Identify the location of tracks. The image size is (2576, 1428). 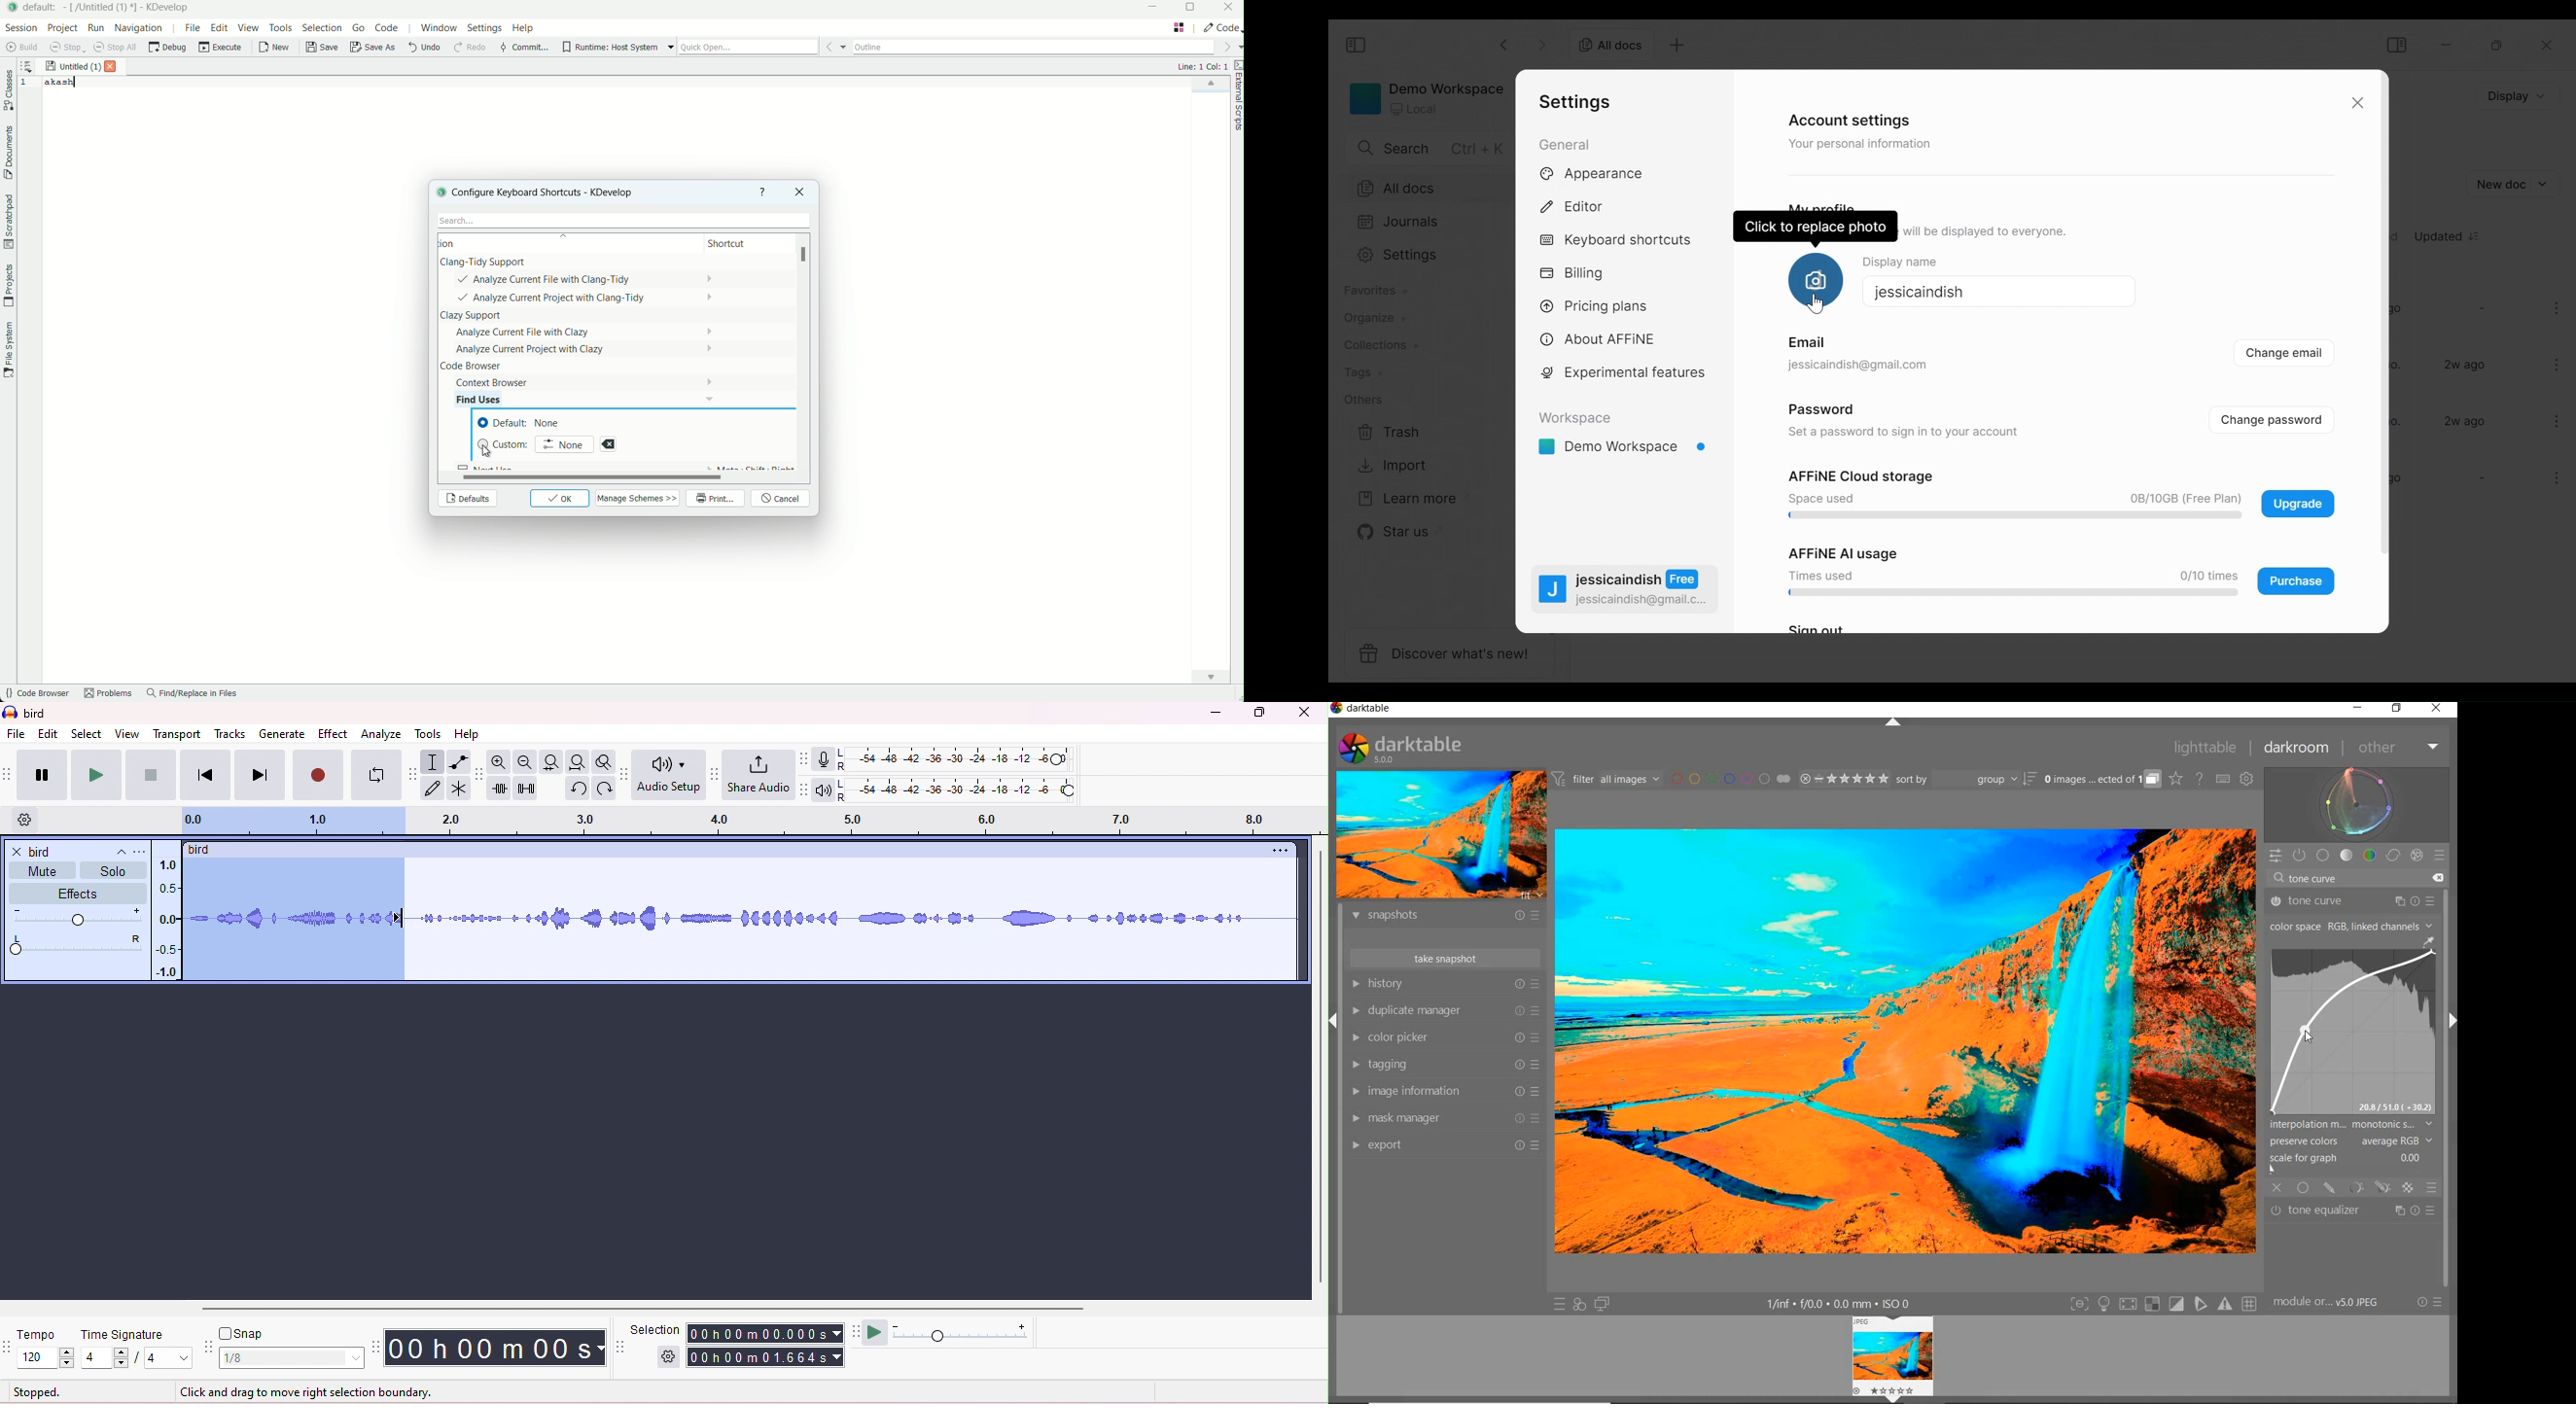
(229, 735).